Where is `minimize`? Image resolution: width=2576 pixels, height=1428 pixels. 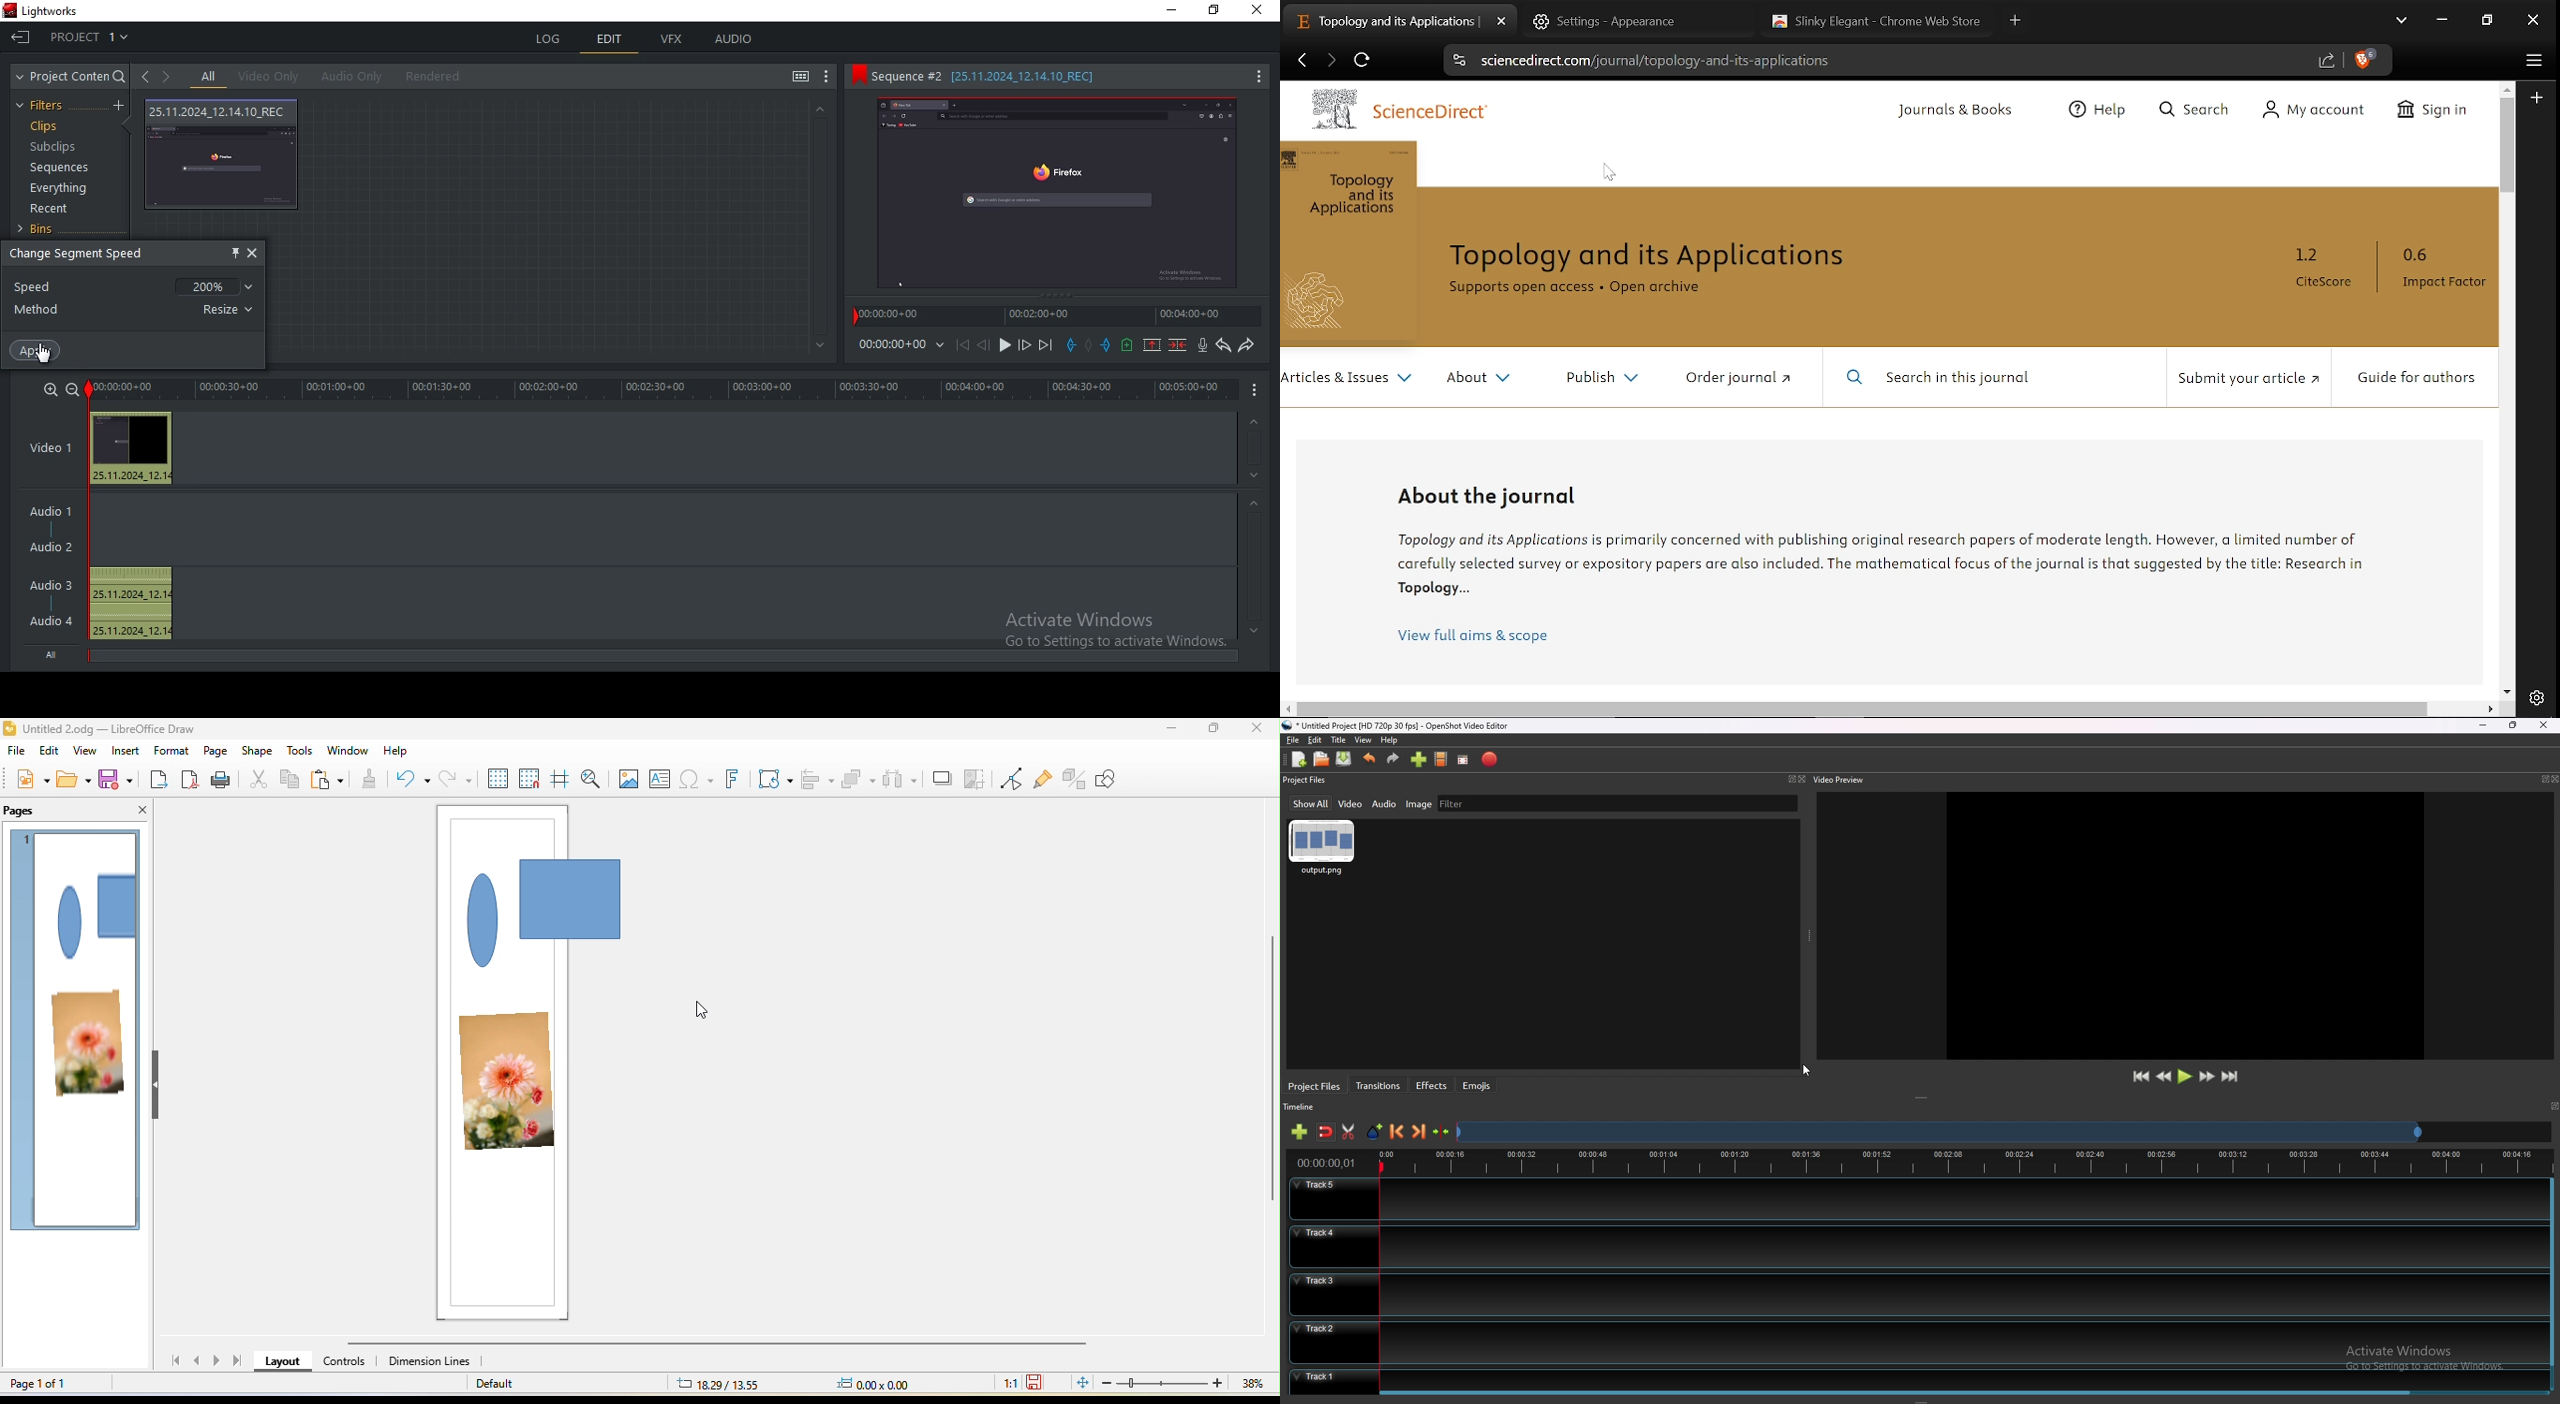 minimize is located at coordinates (1174, 13).